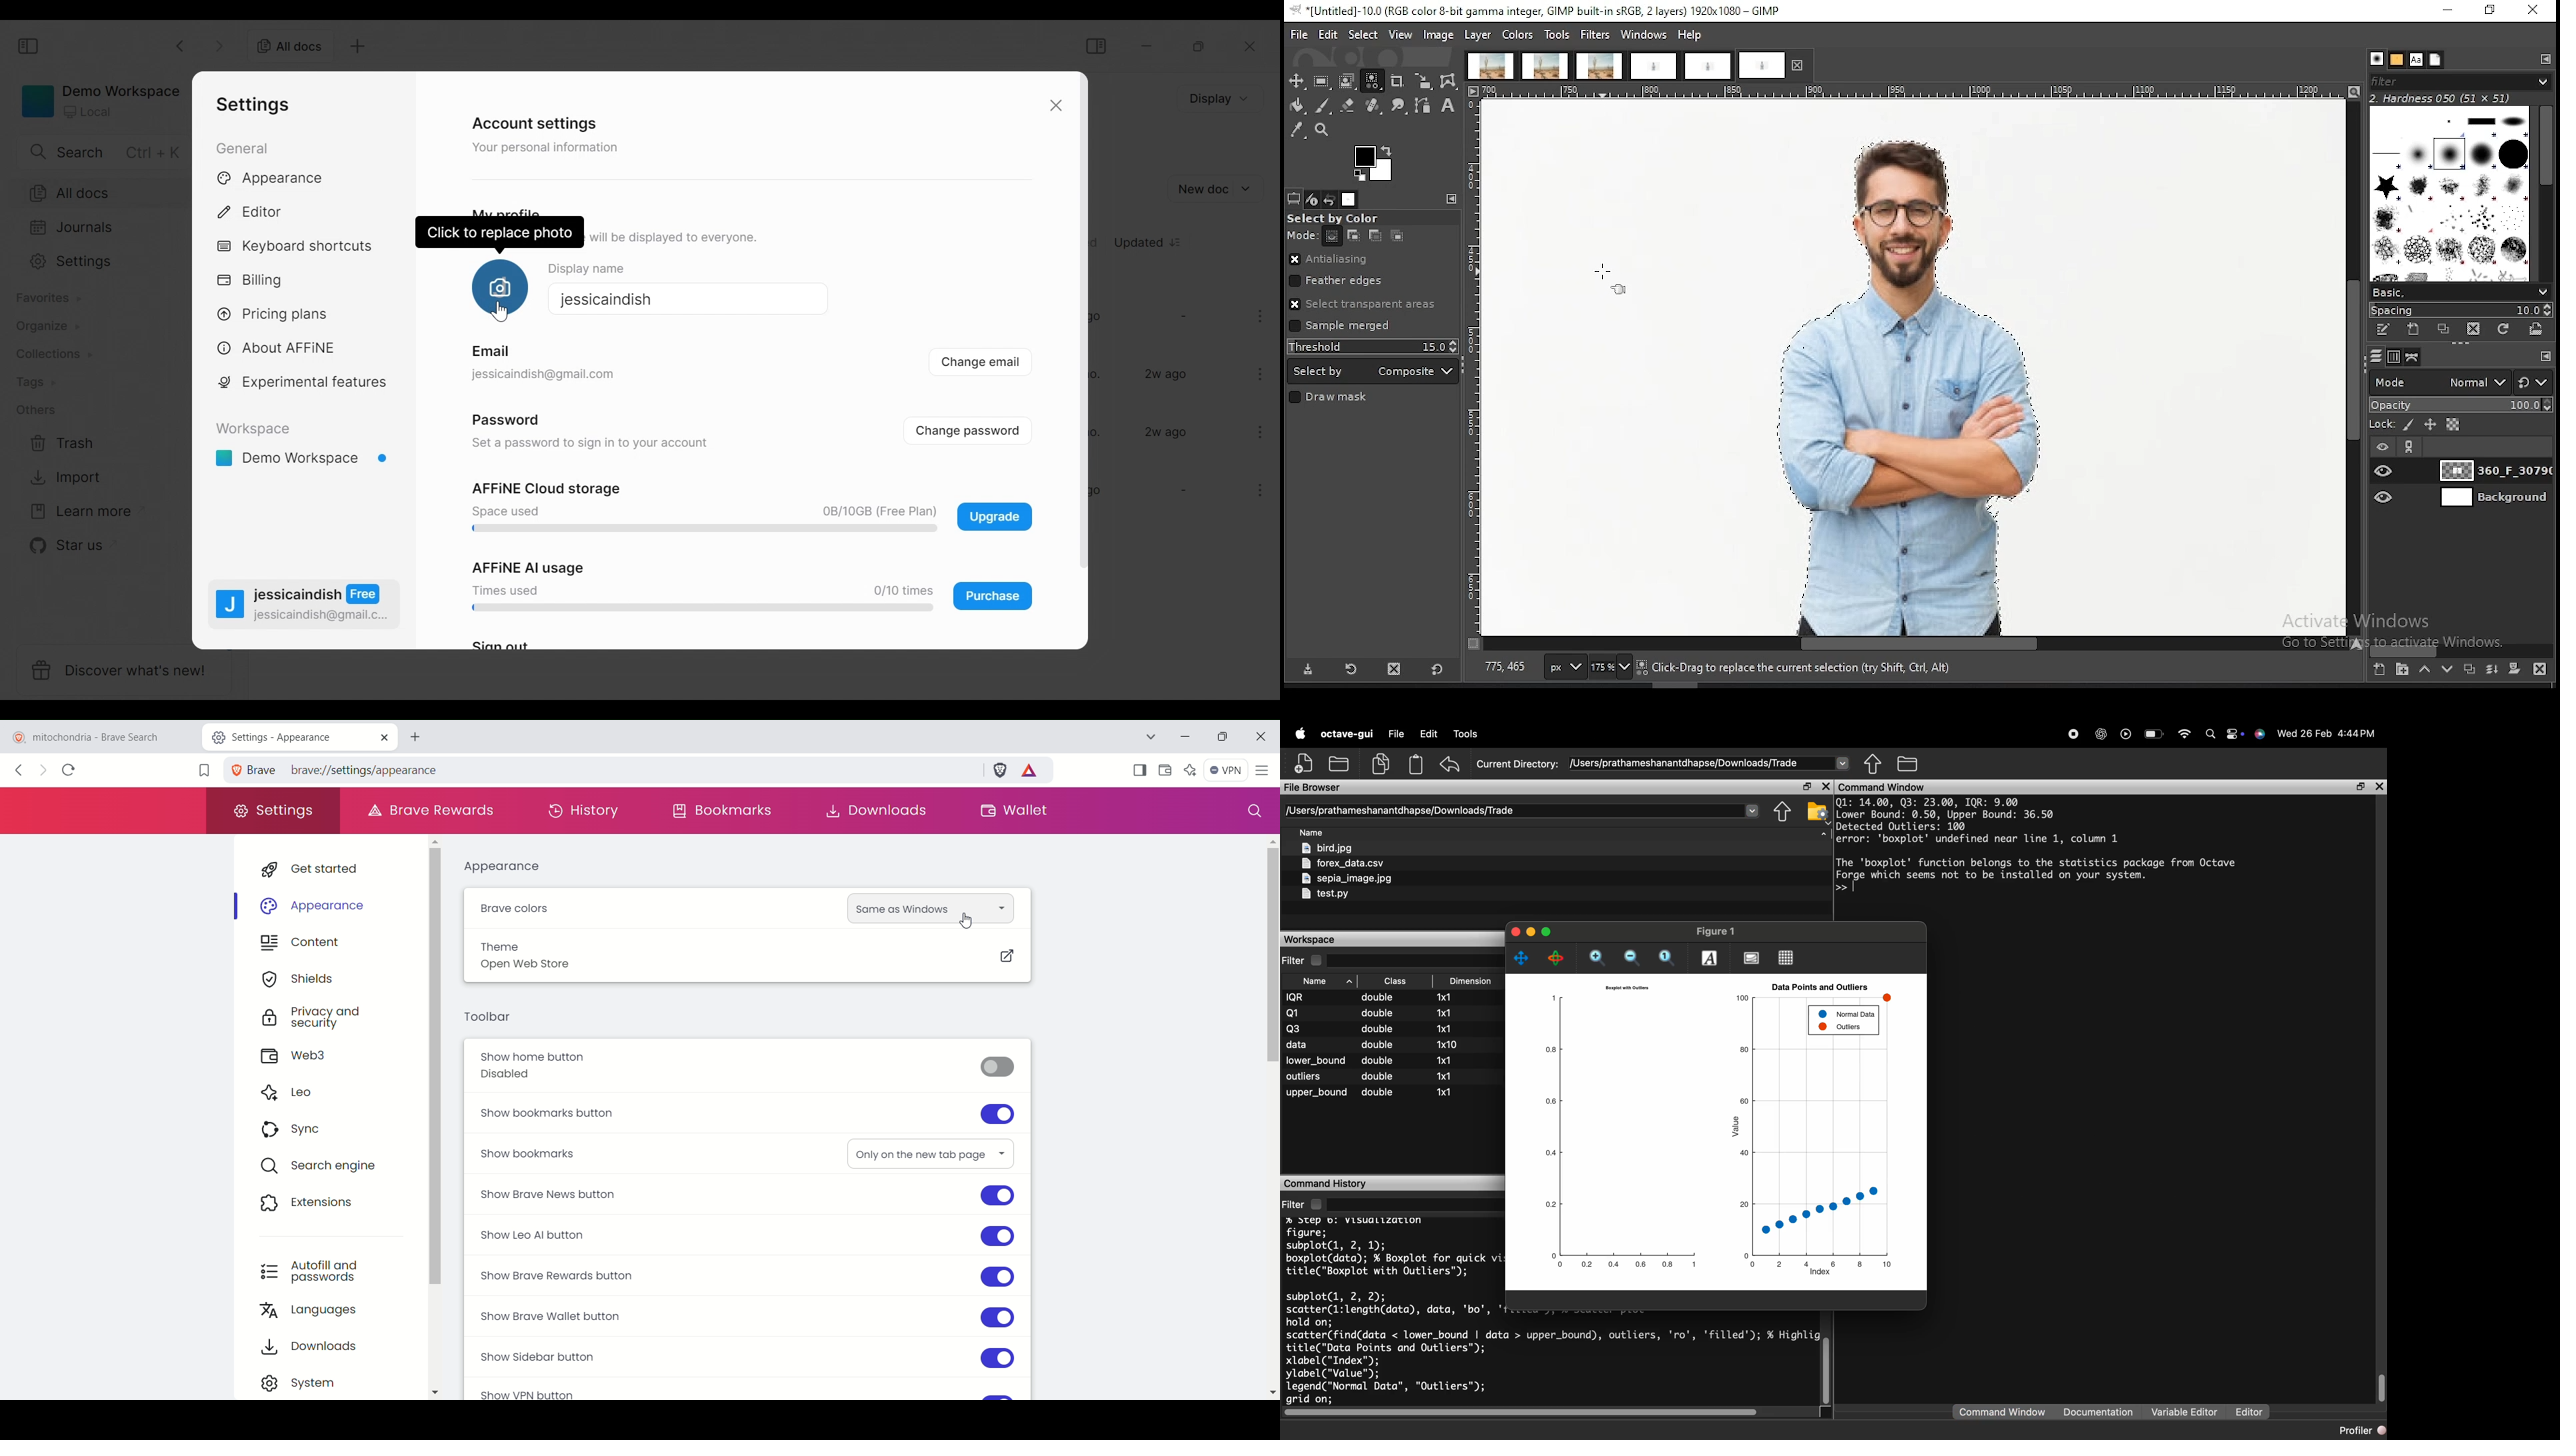 This screenshot has width=2576, height=1456. What do you see at coordinates (2474, 330) in the screenshot?
I see `delete brush` at bounding box center [2474, 330].